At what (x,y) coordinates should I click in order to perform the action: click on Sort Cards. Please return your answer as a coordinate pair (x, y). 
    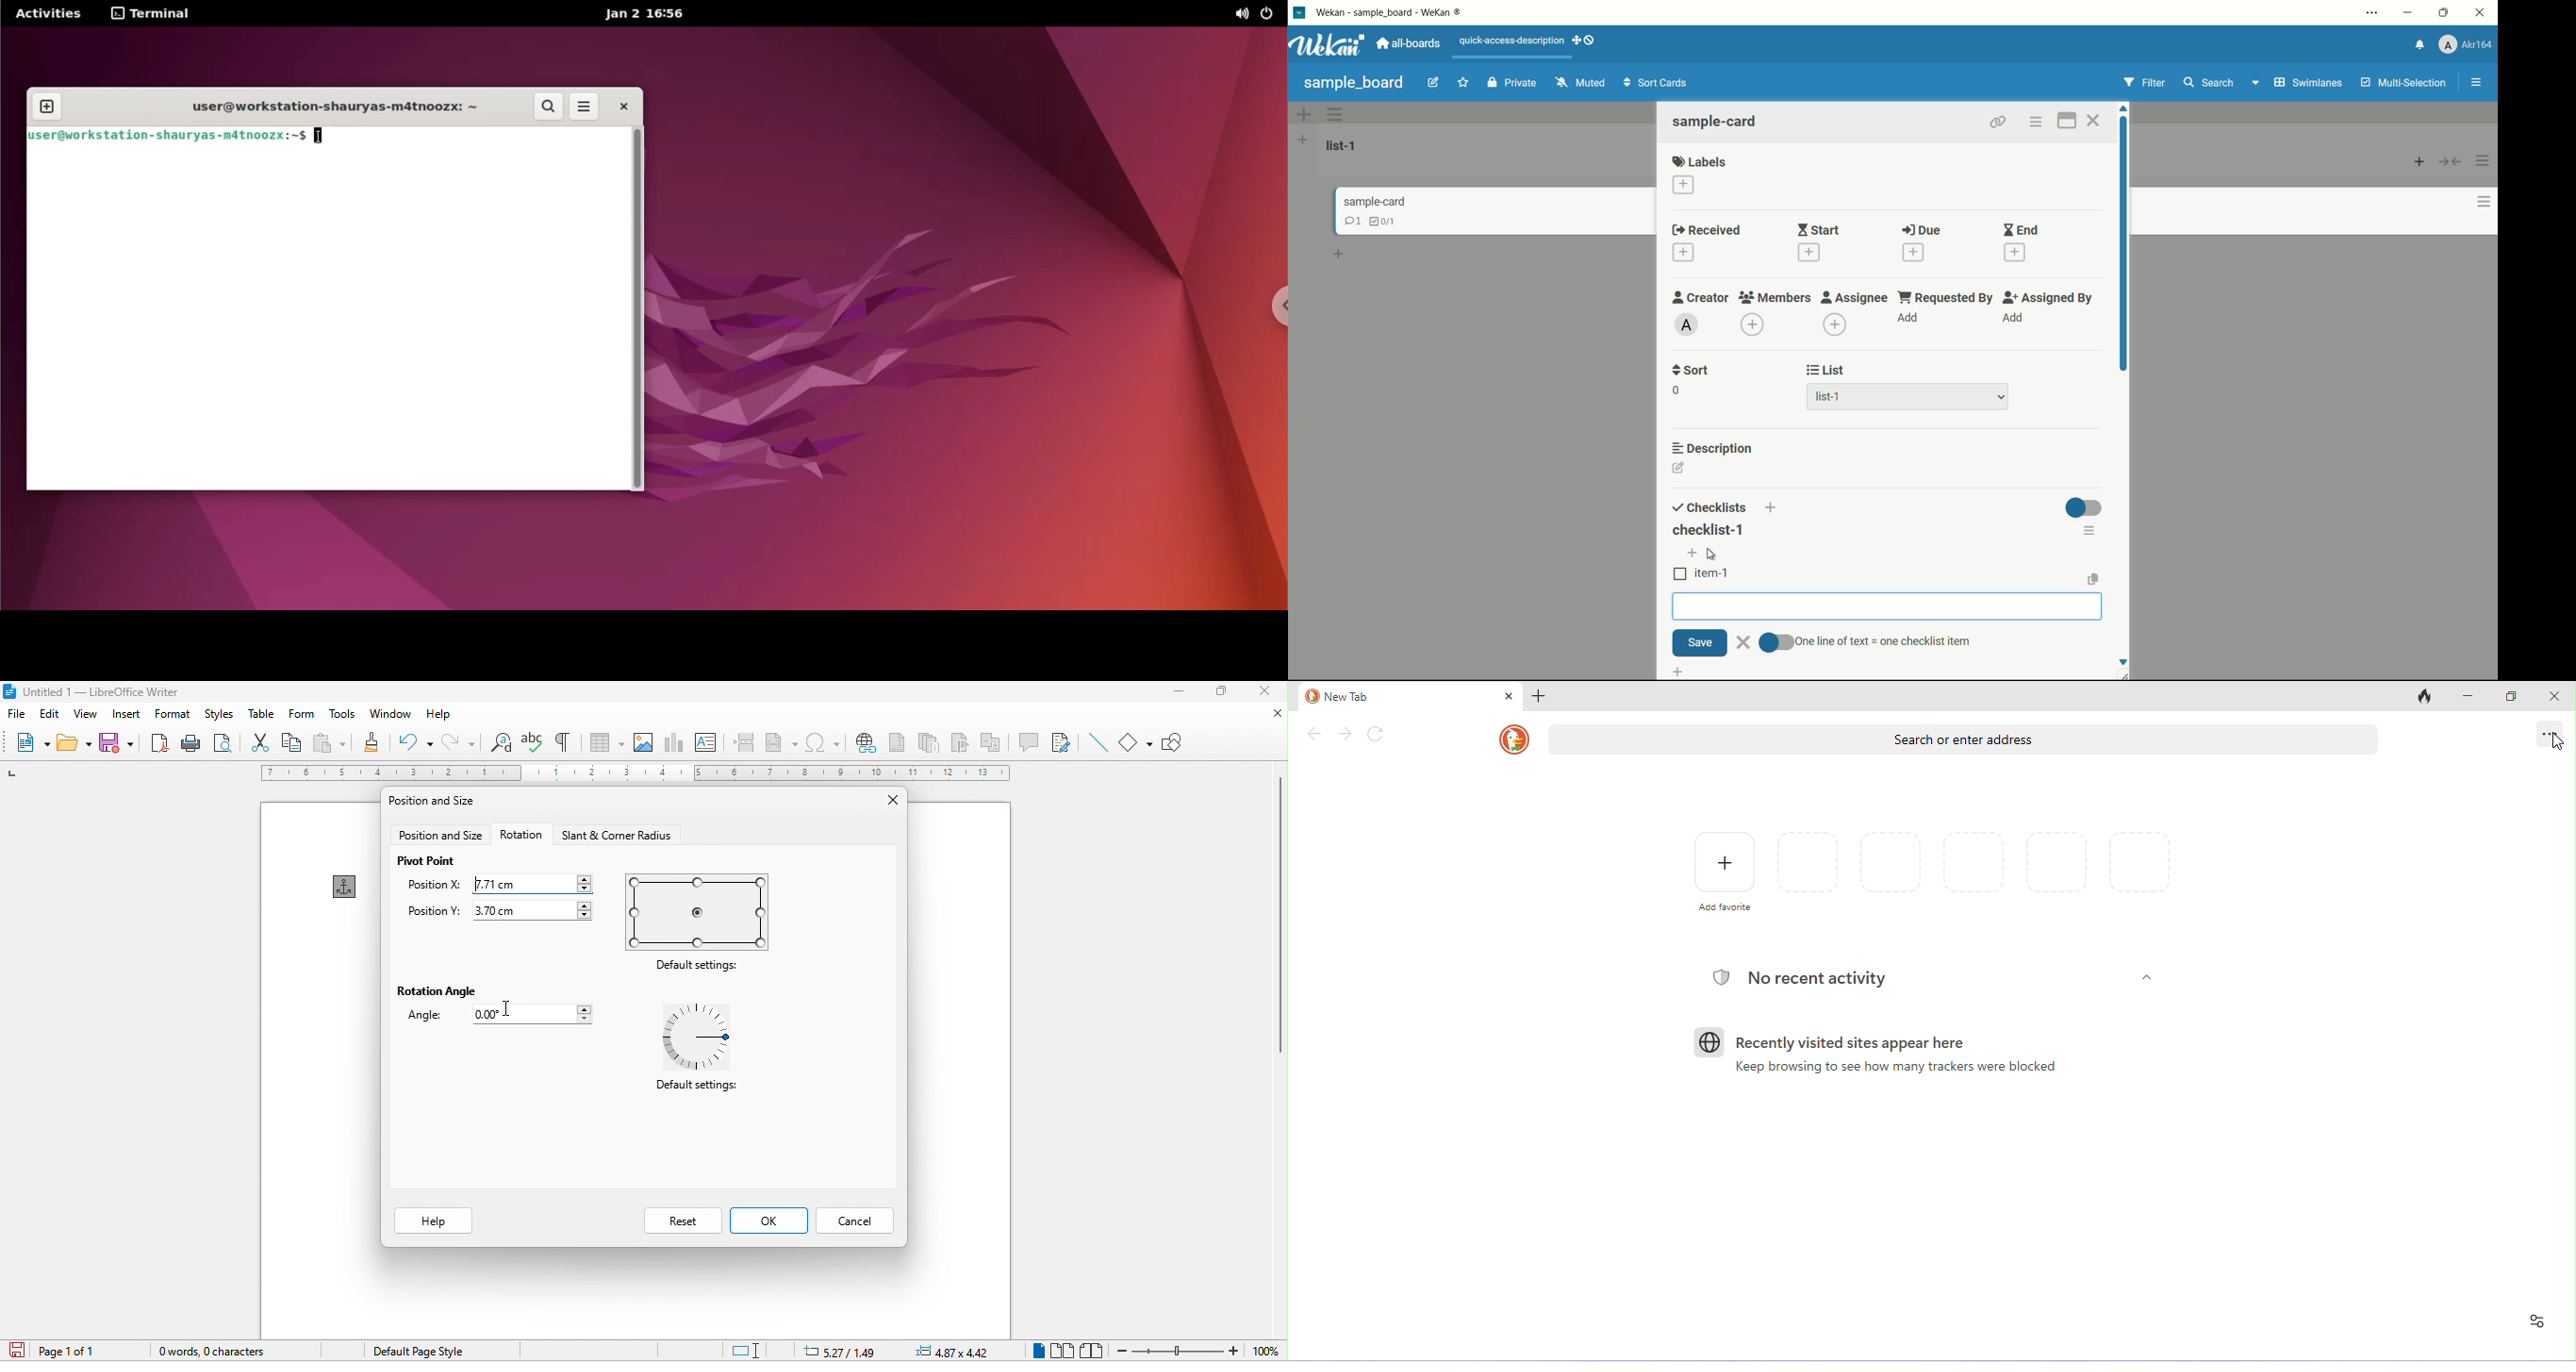
    Looking at the image, I should click on (1653, 83).